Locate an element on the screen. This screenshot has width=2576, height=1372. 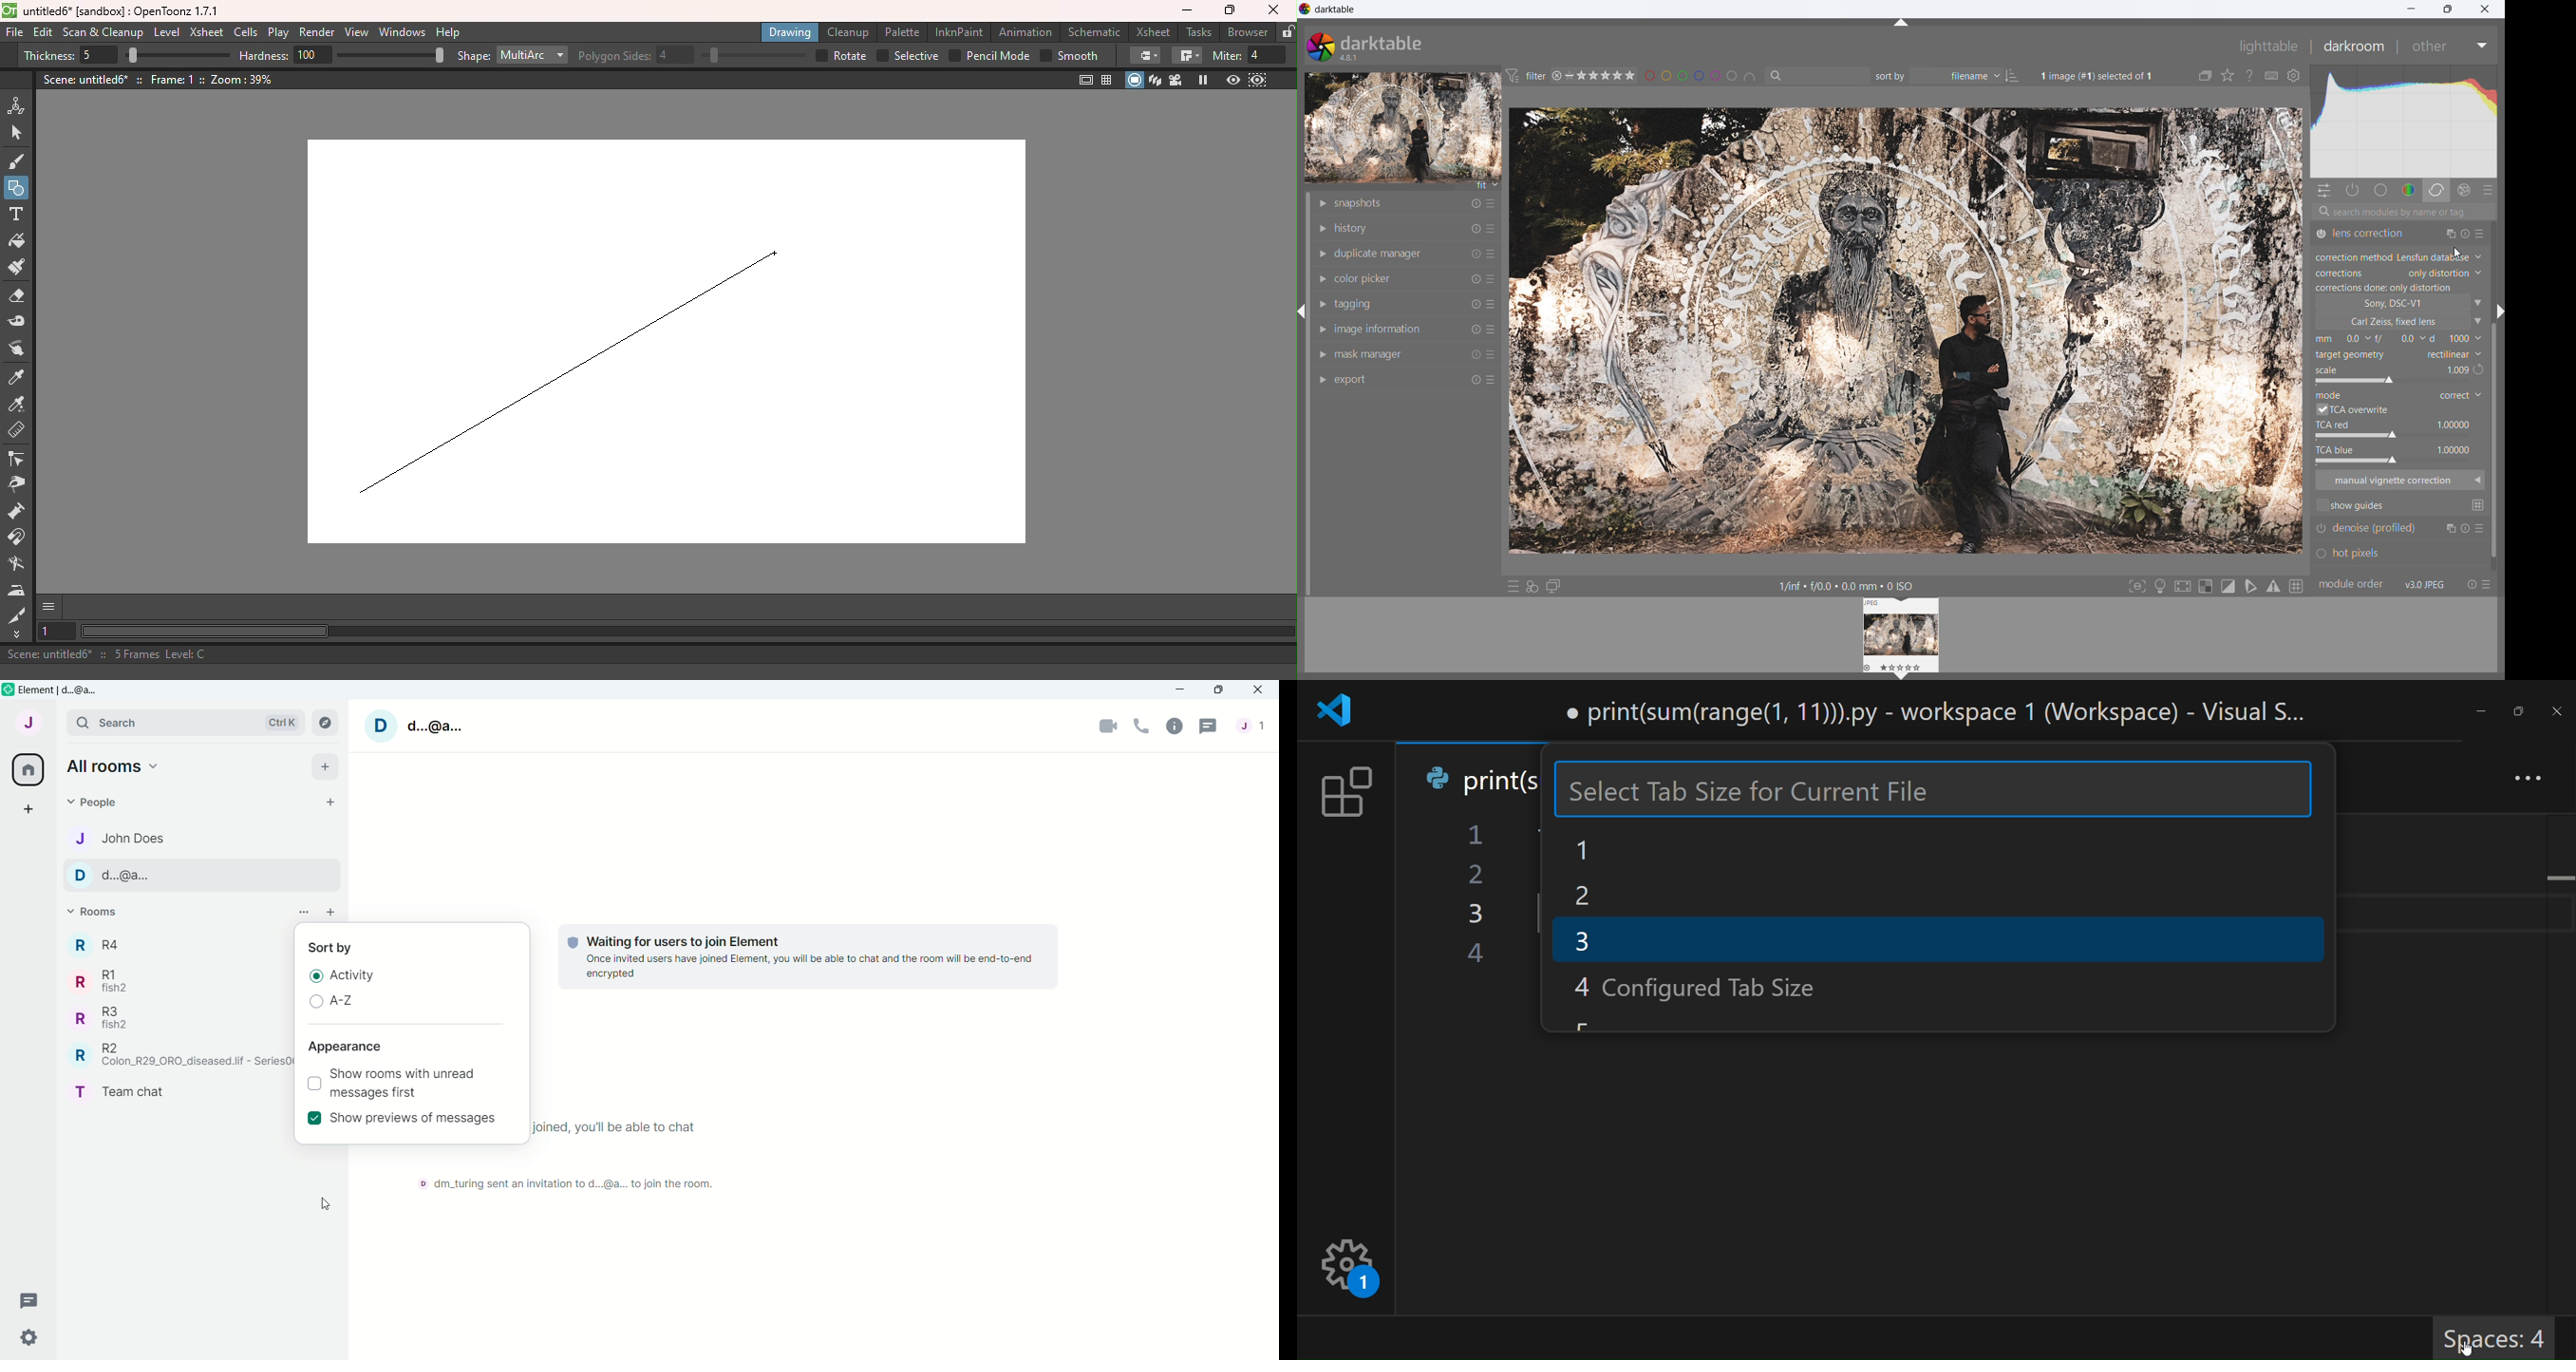
logo is located at coordinates (1305, 9).